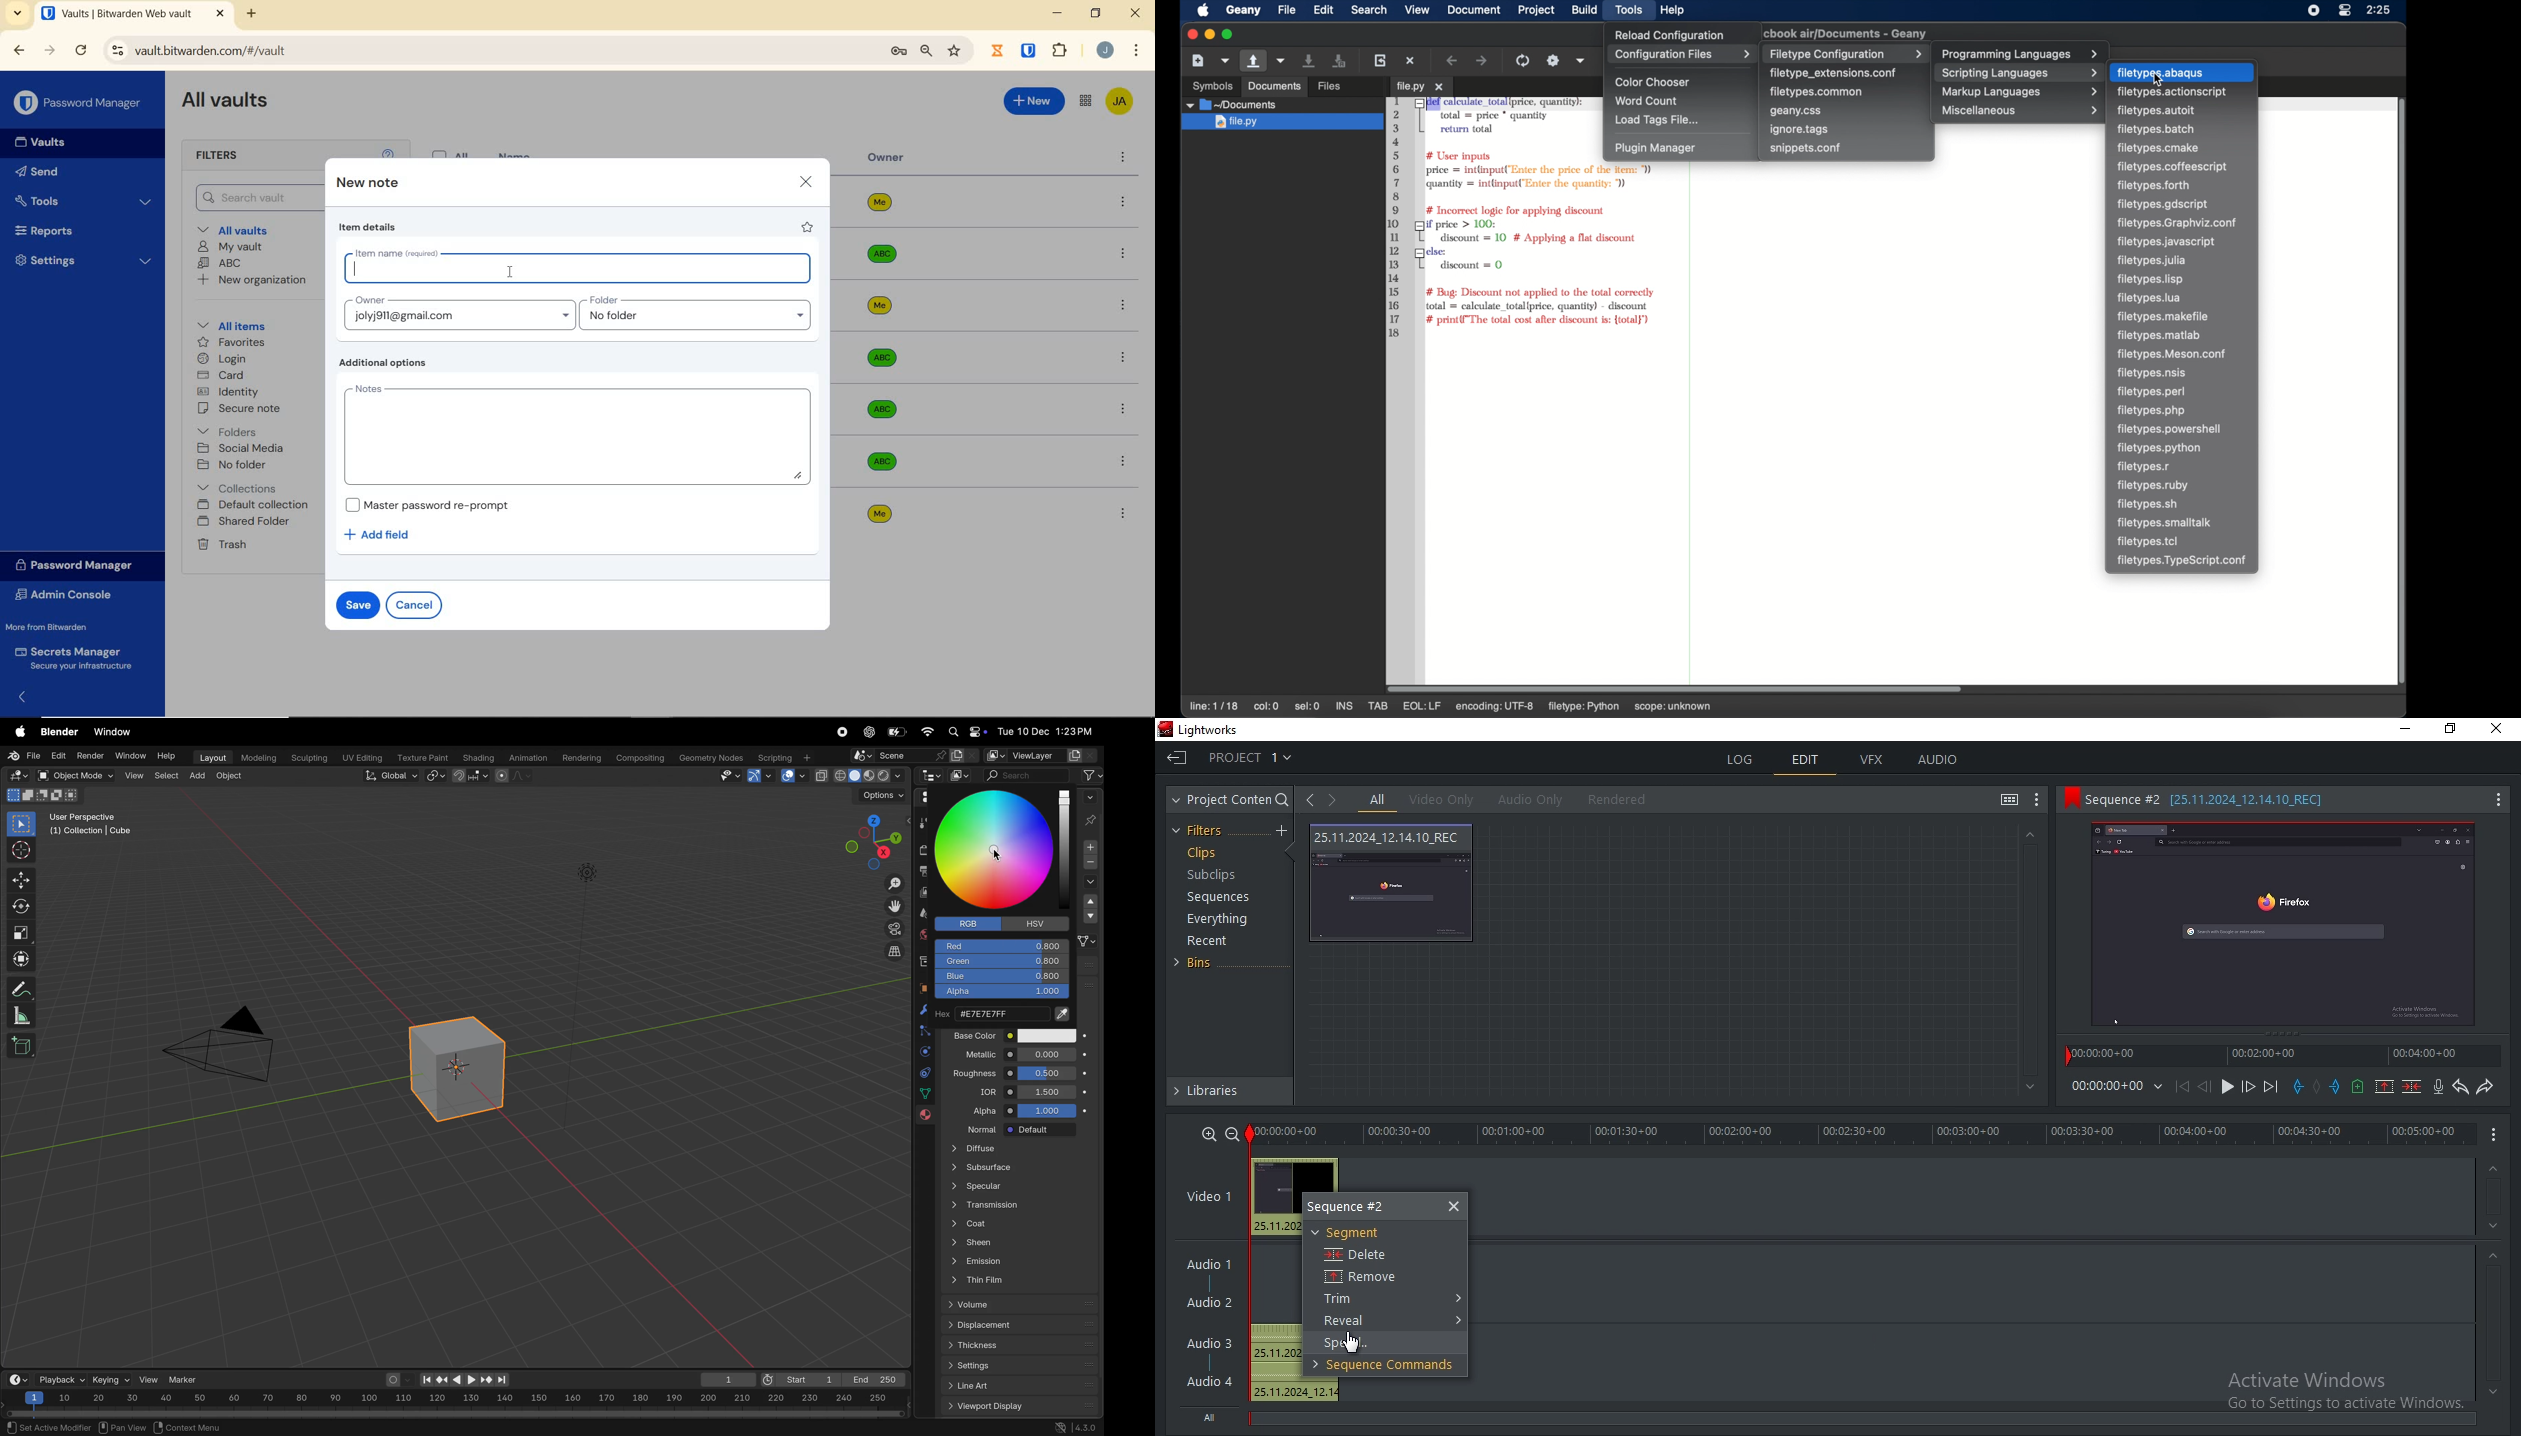 The width and height of the screenshot is (2548, 1456). I want to click on video only, so click(1447, 800).